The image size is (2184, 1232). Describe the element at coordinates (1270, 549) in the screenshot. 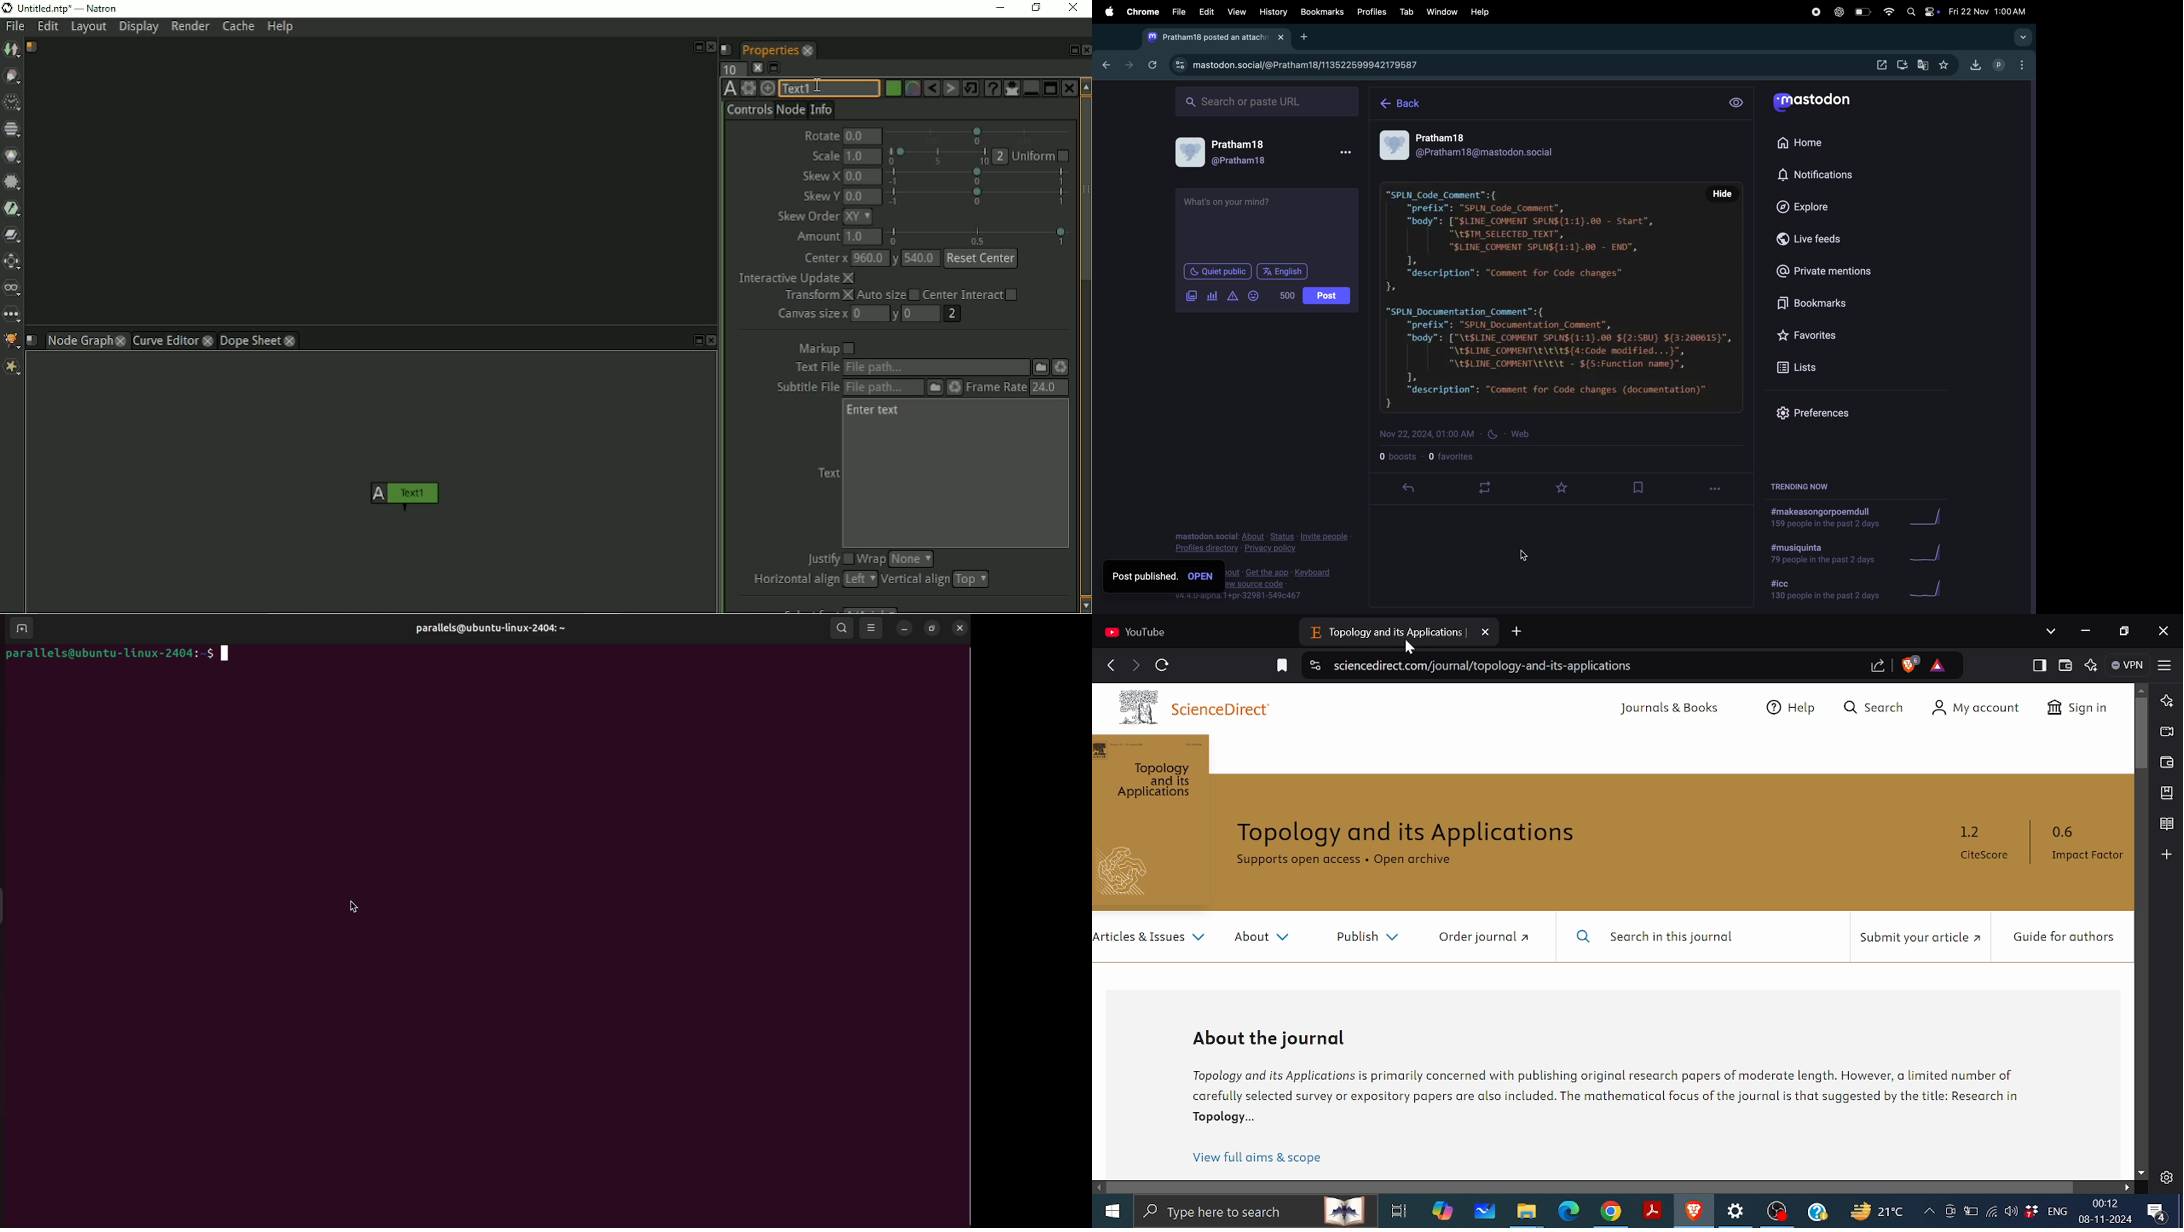

I see `privacy and policy` at that location.